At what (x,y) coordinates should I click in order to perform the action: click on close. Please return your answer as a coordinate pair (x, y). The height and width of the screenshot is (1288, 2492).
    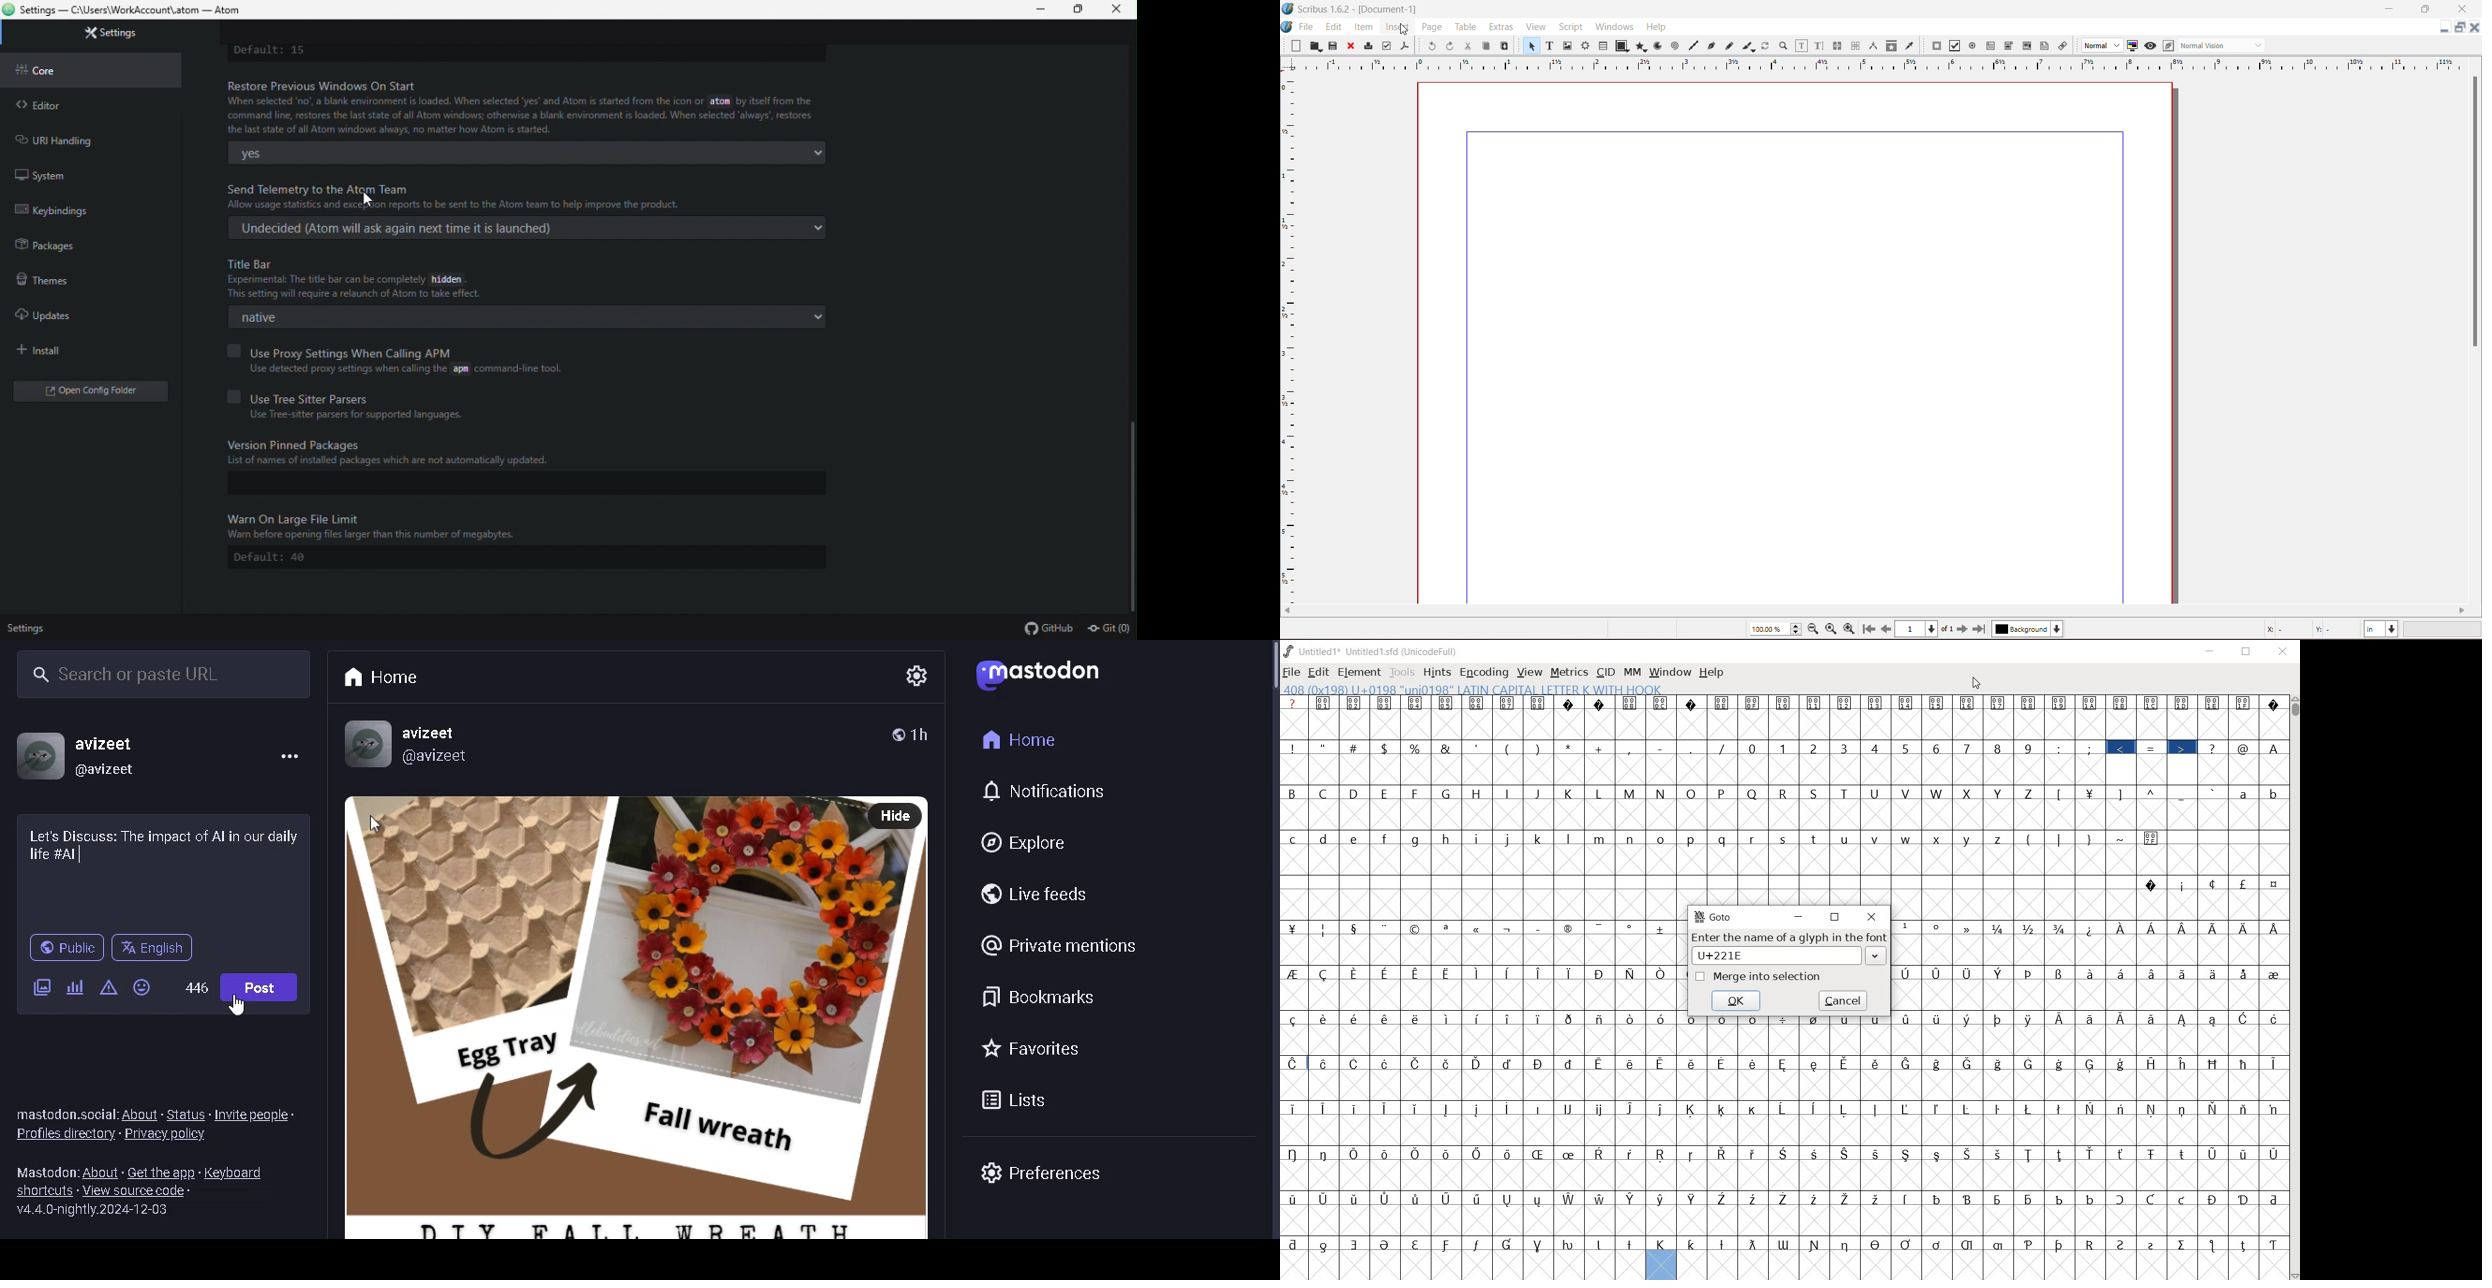
    Looking at the image, I should click on (1120, 10).